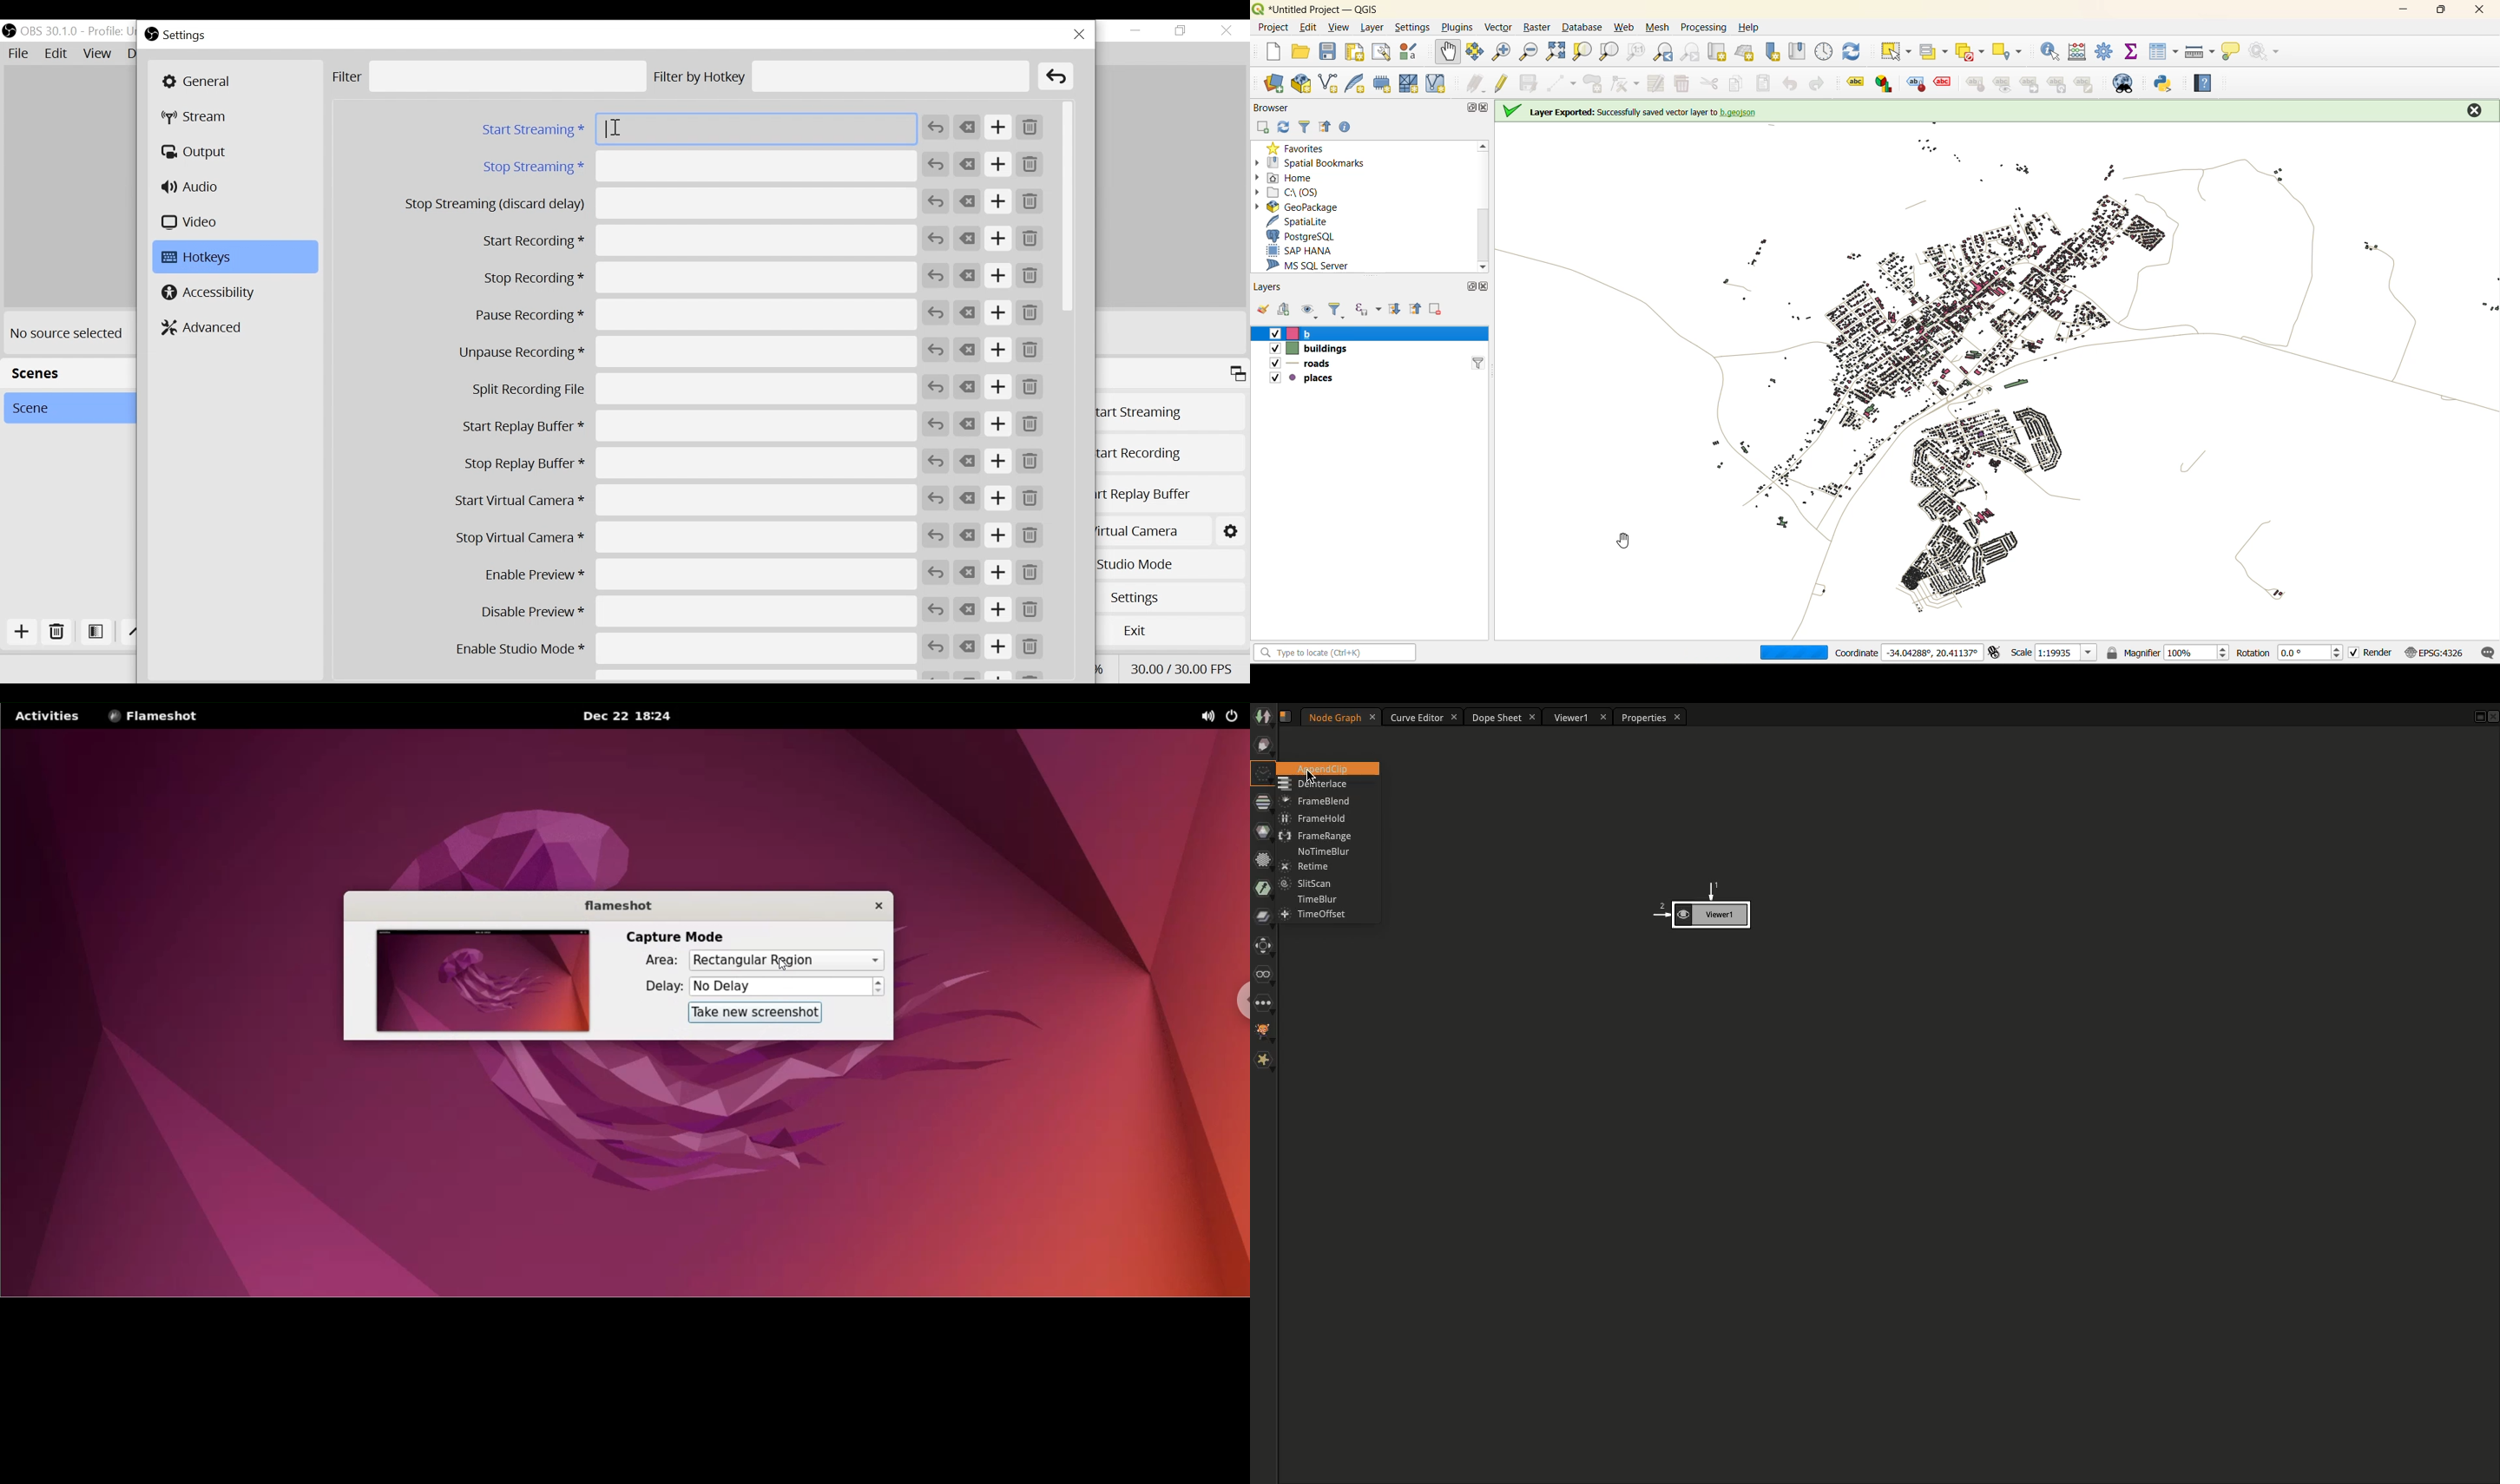  Describe the element at coordinates (936, 165) in the screenshot. I see `Revert` at that location.